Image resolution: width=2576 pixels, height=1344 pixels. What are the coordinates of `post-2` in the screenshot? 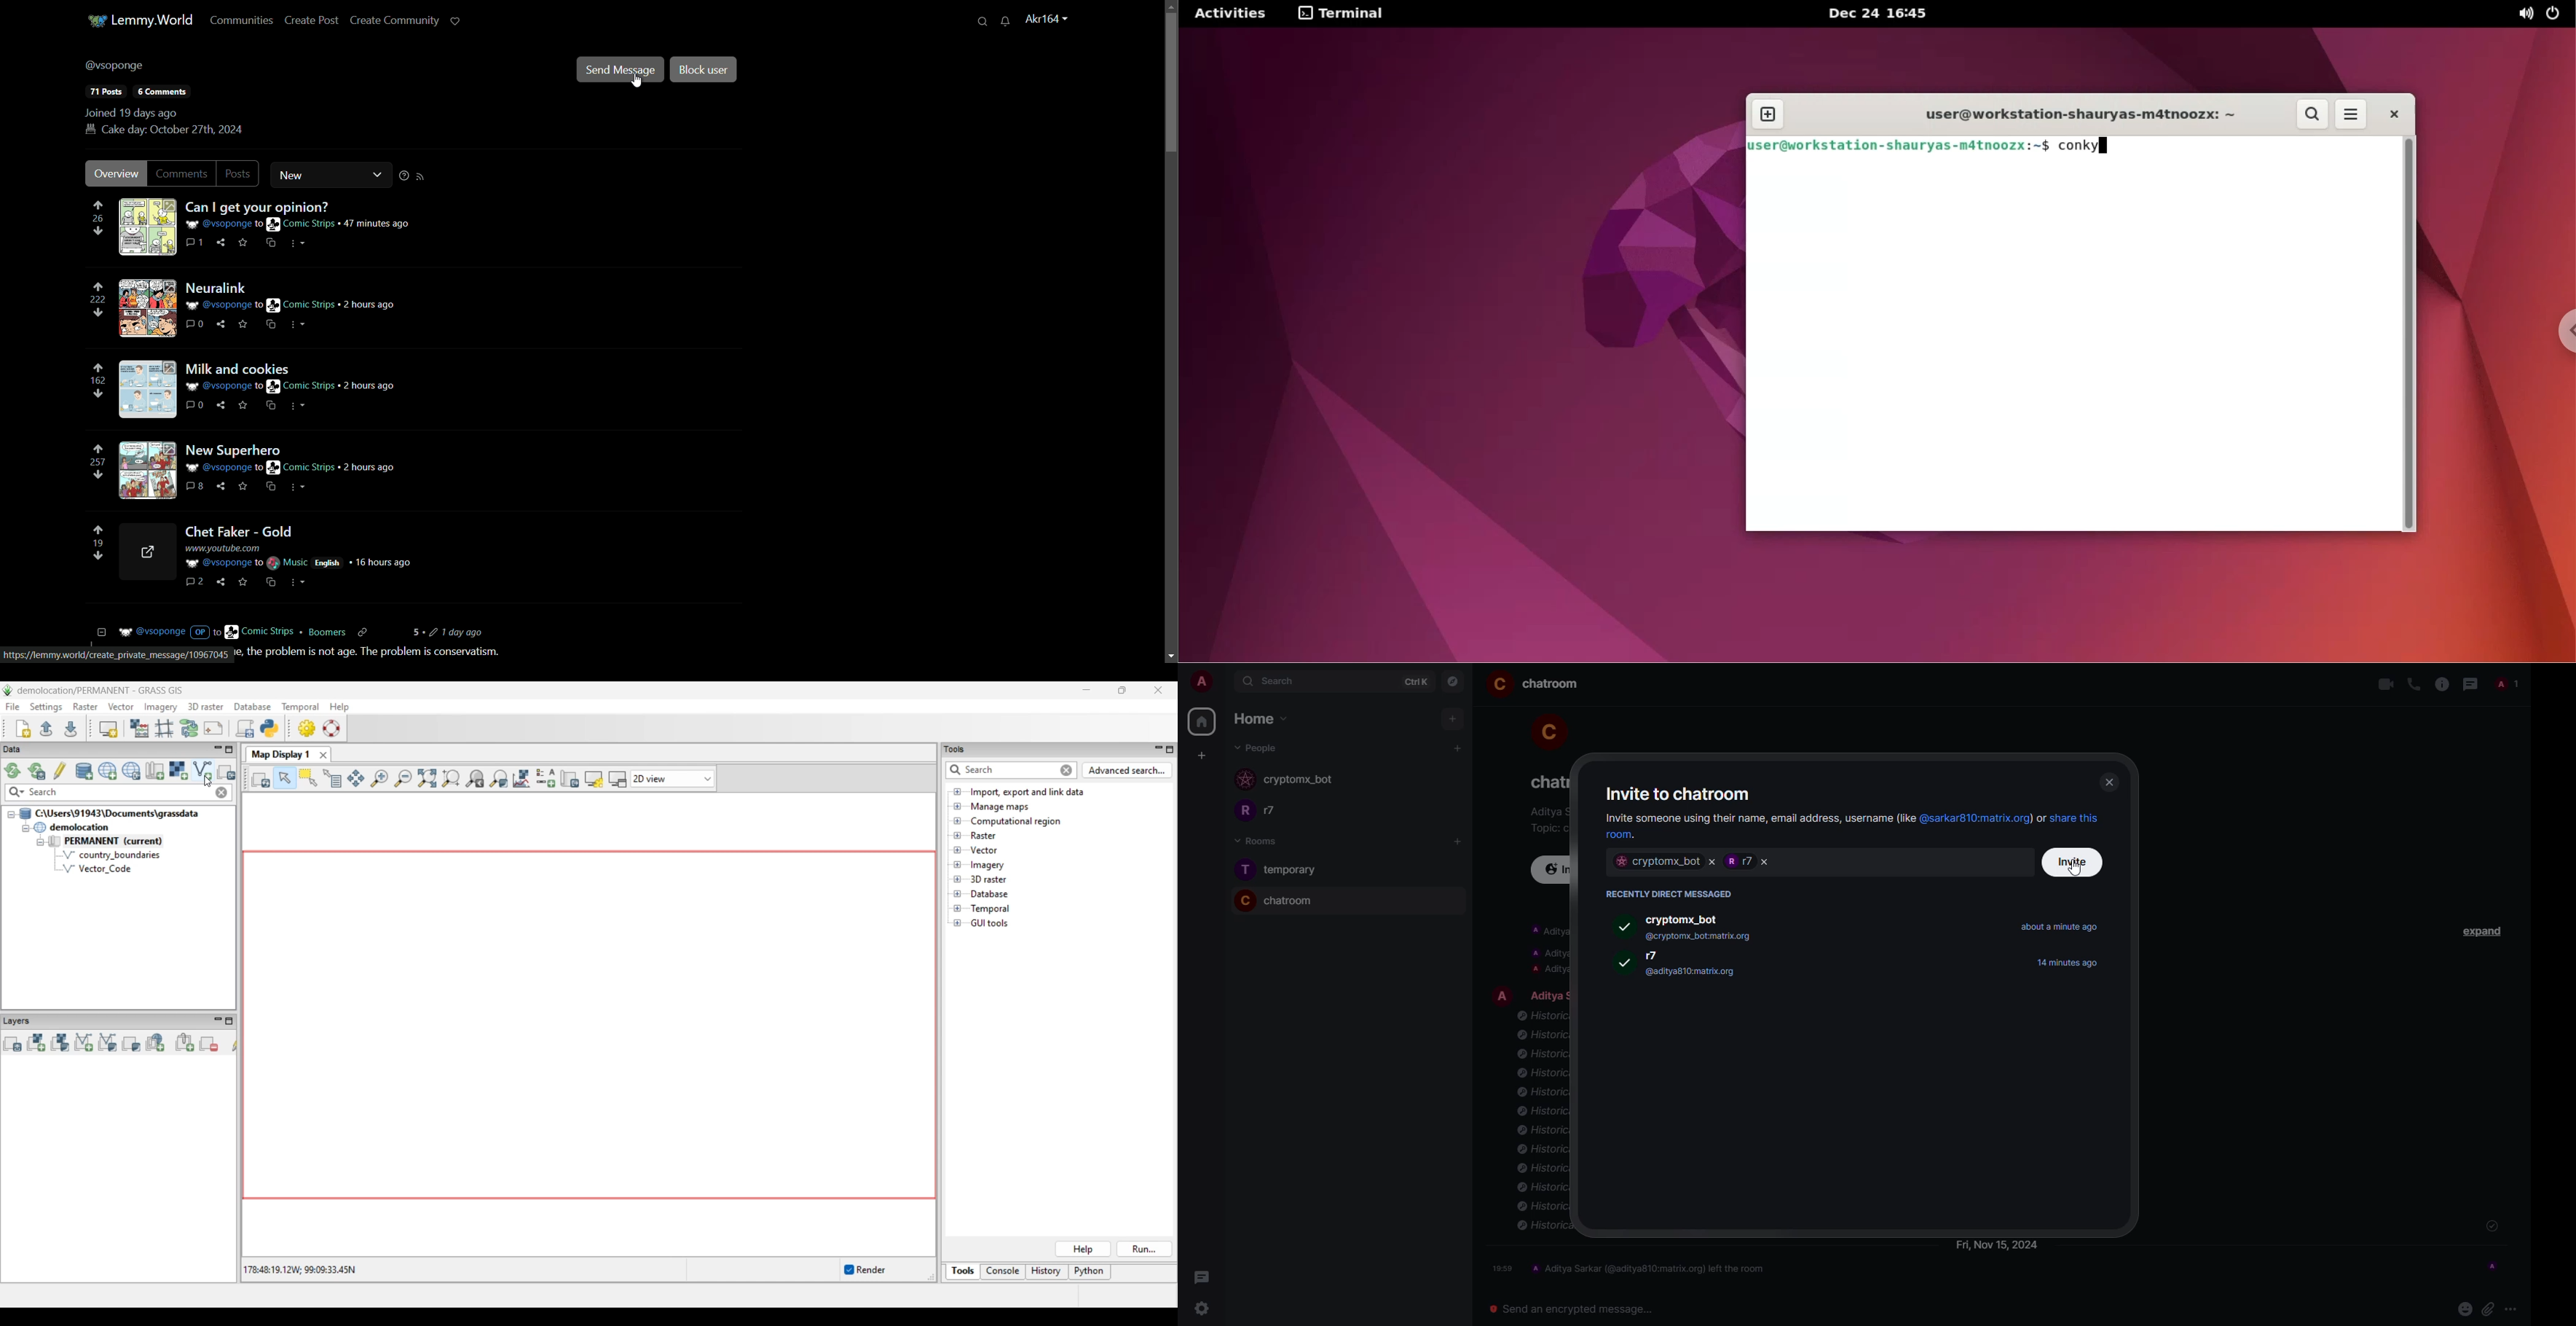 It's located at (225, 285).